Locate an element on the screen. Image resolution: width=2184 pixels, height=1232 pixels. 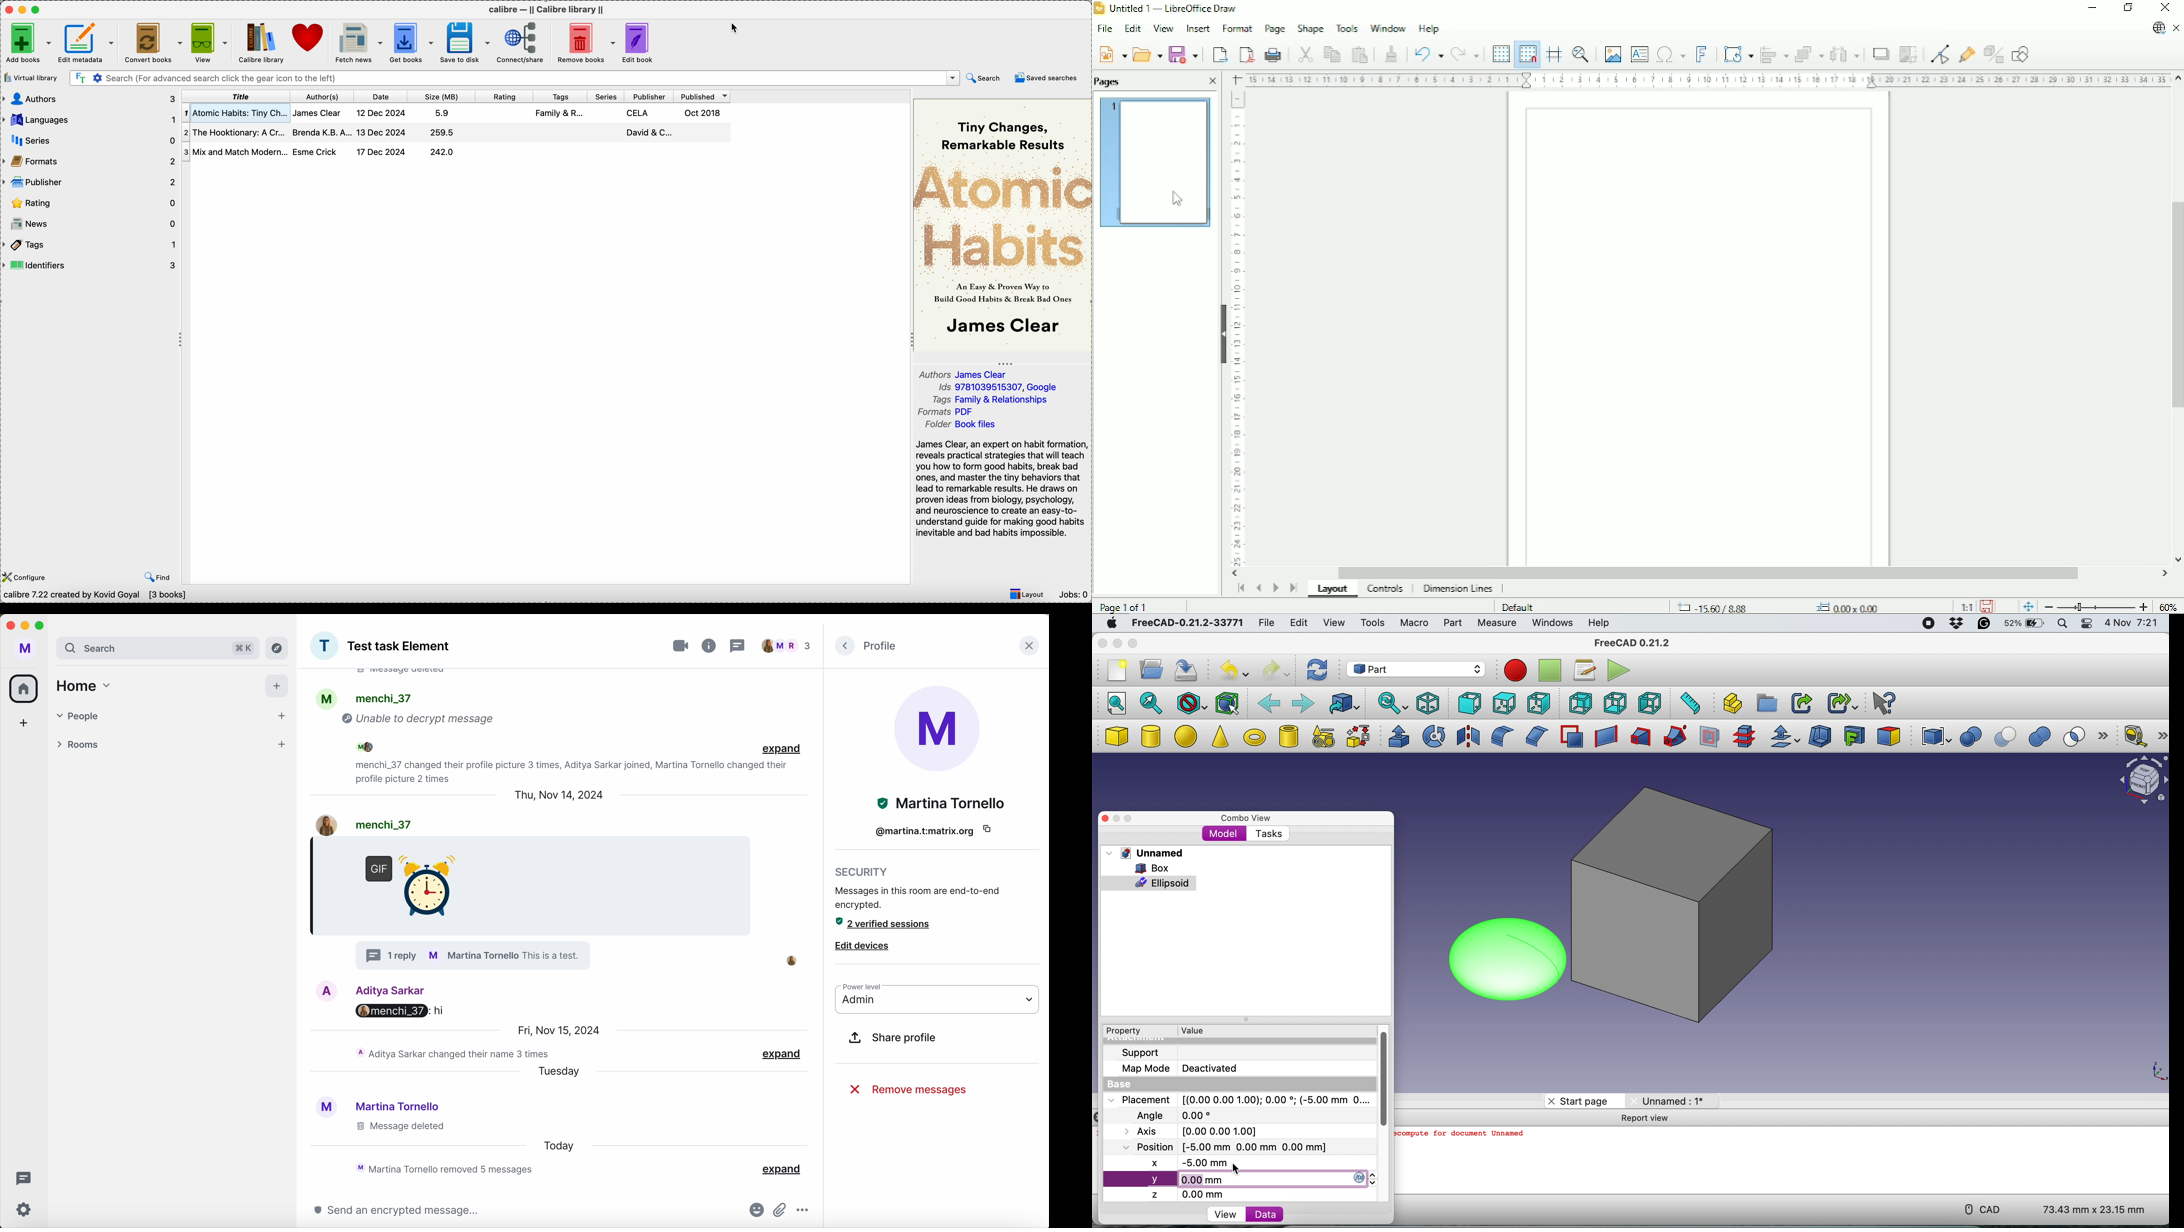
people is located at coordinates (145, 714).